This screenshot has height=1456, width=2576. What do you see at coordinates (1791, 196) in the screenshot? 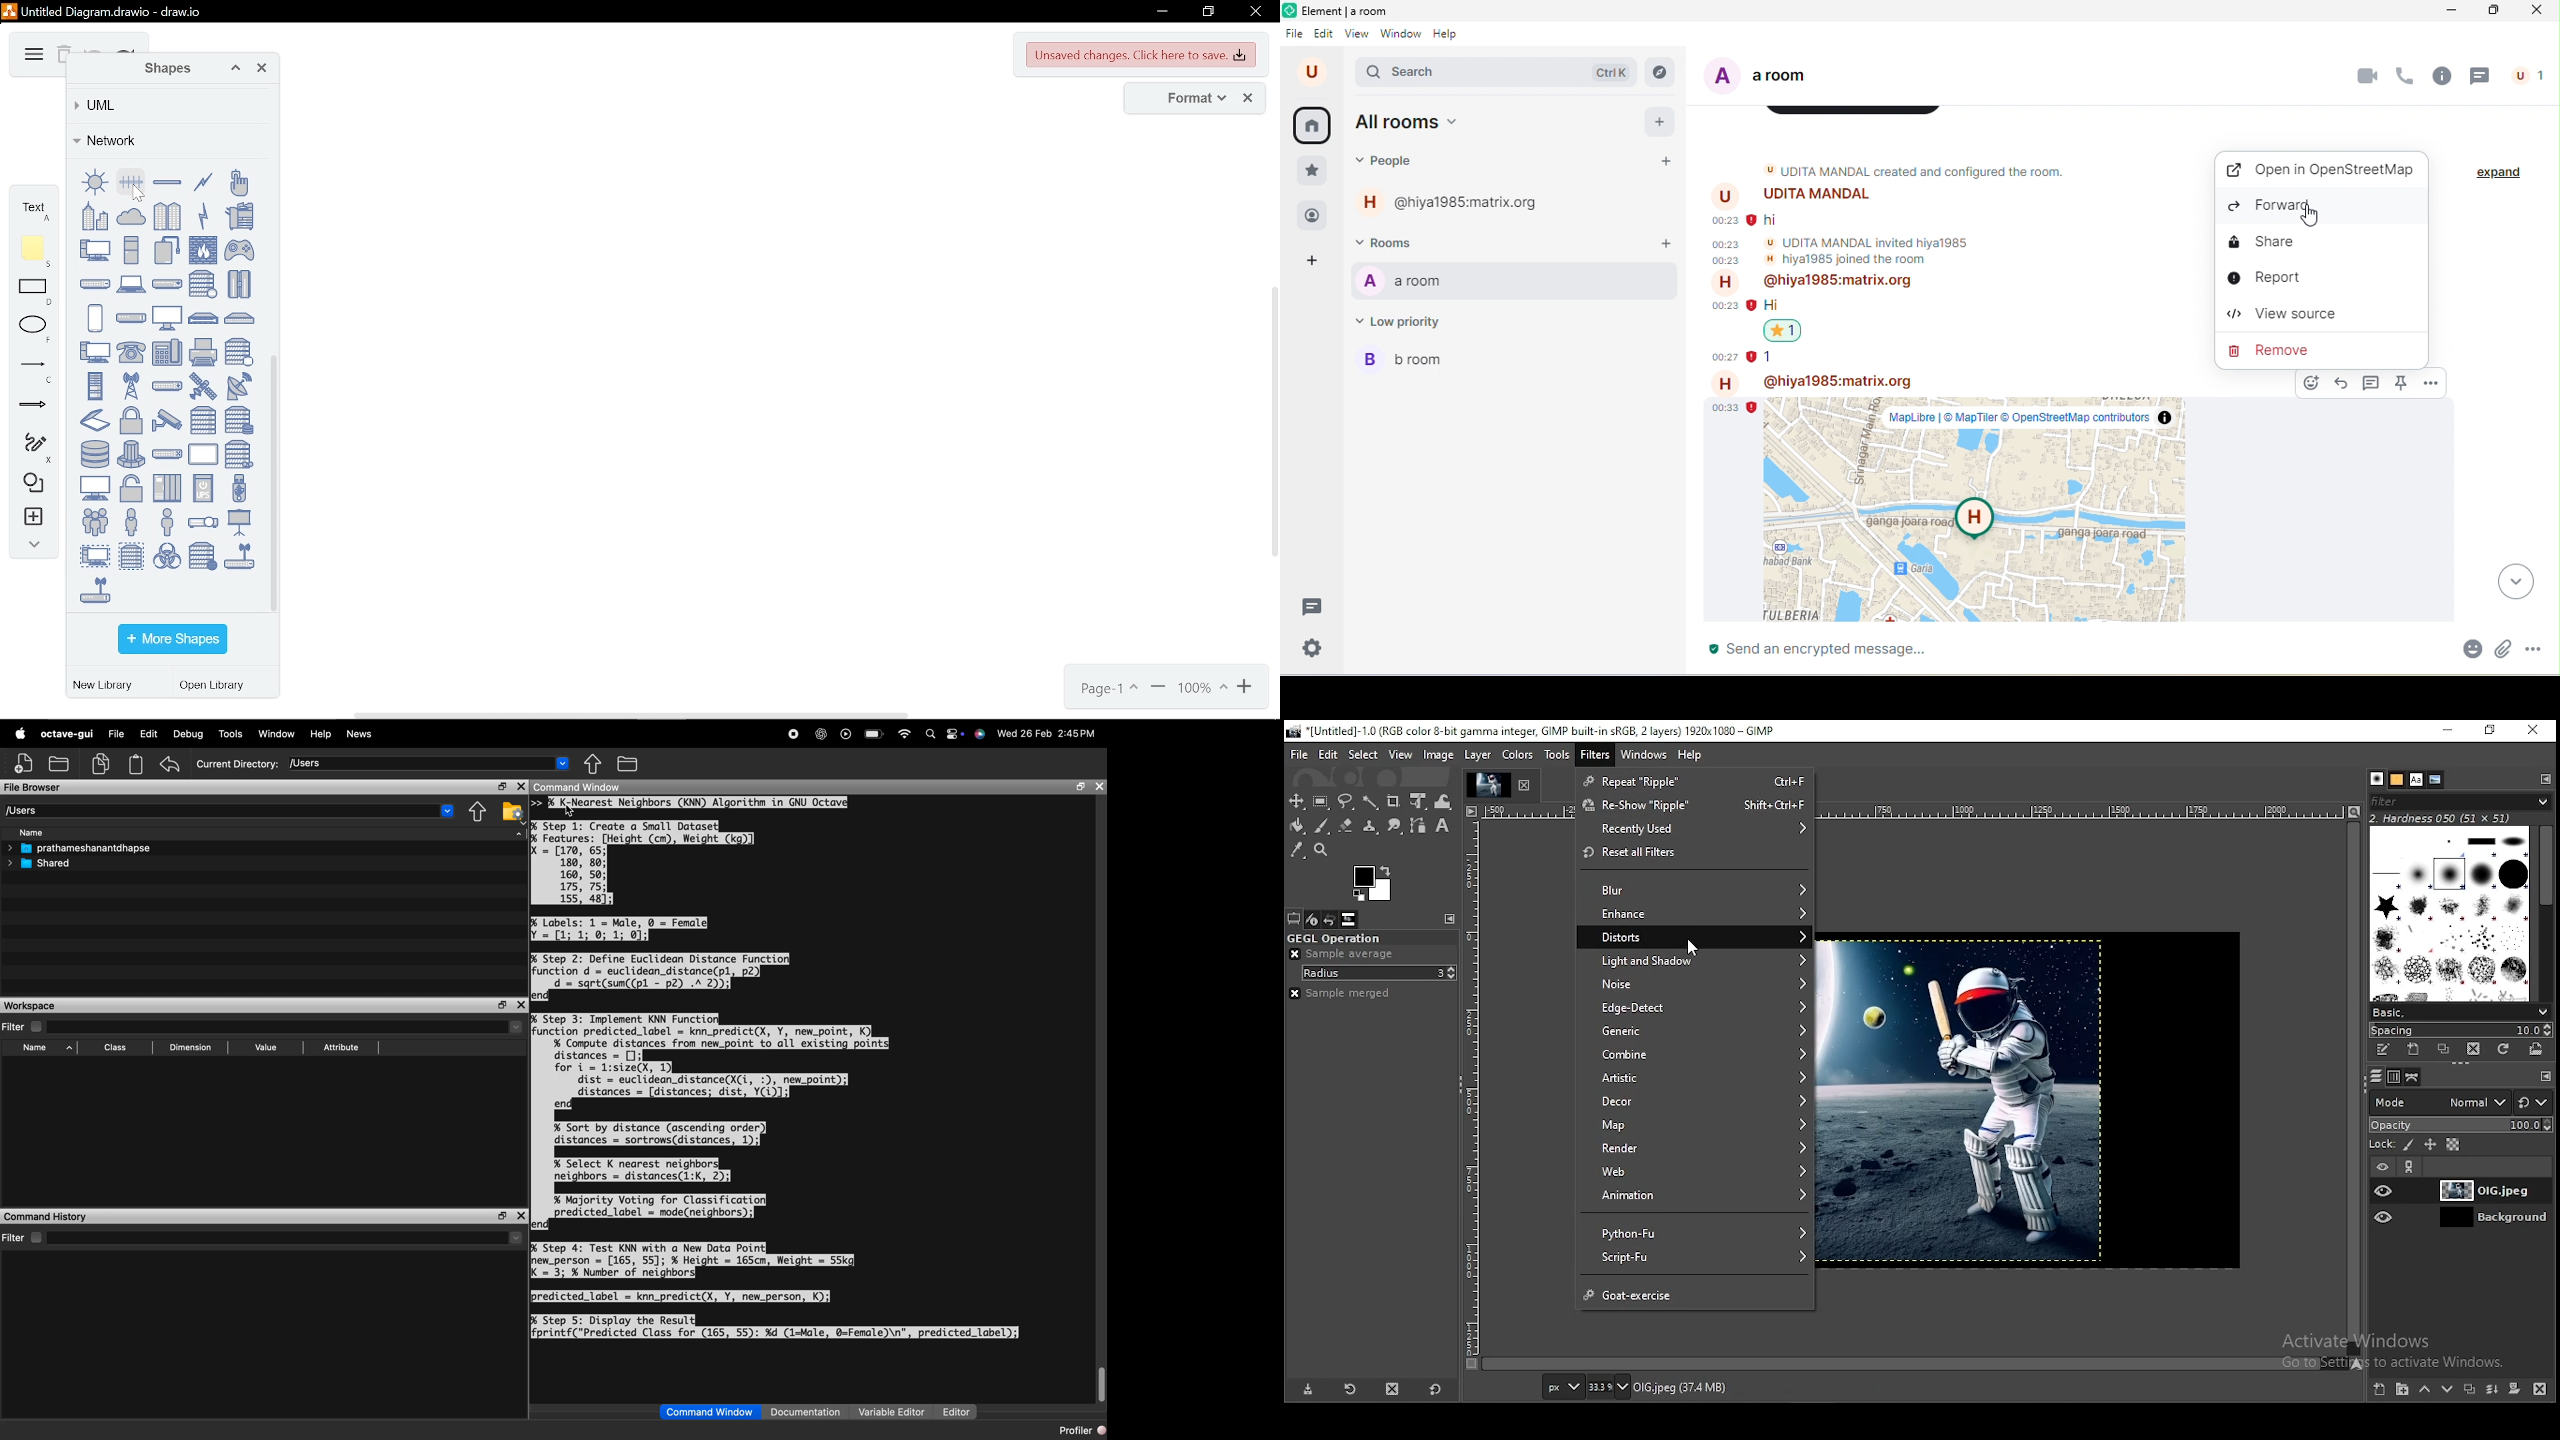
I see `Udita Mandal` at bounding box center [1791, 196].